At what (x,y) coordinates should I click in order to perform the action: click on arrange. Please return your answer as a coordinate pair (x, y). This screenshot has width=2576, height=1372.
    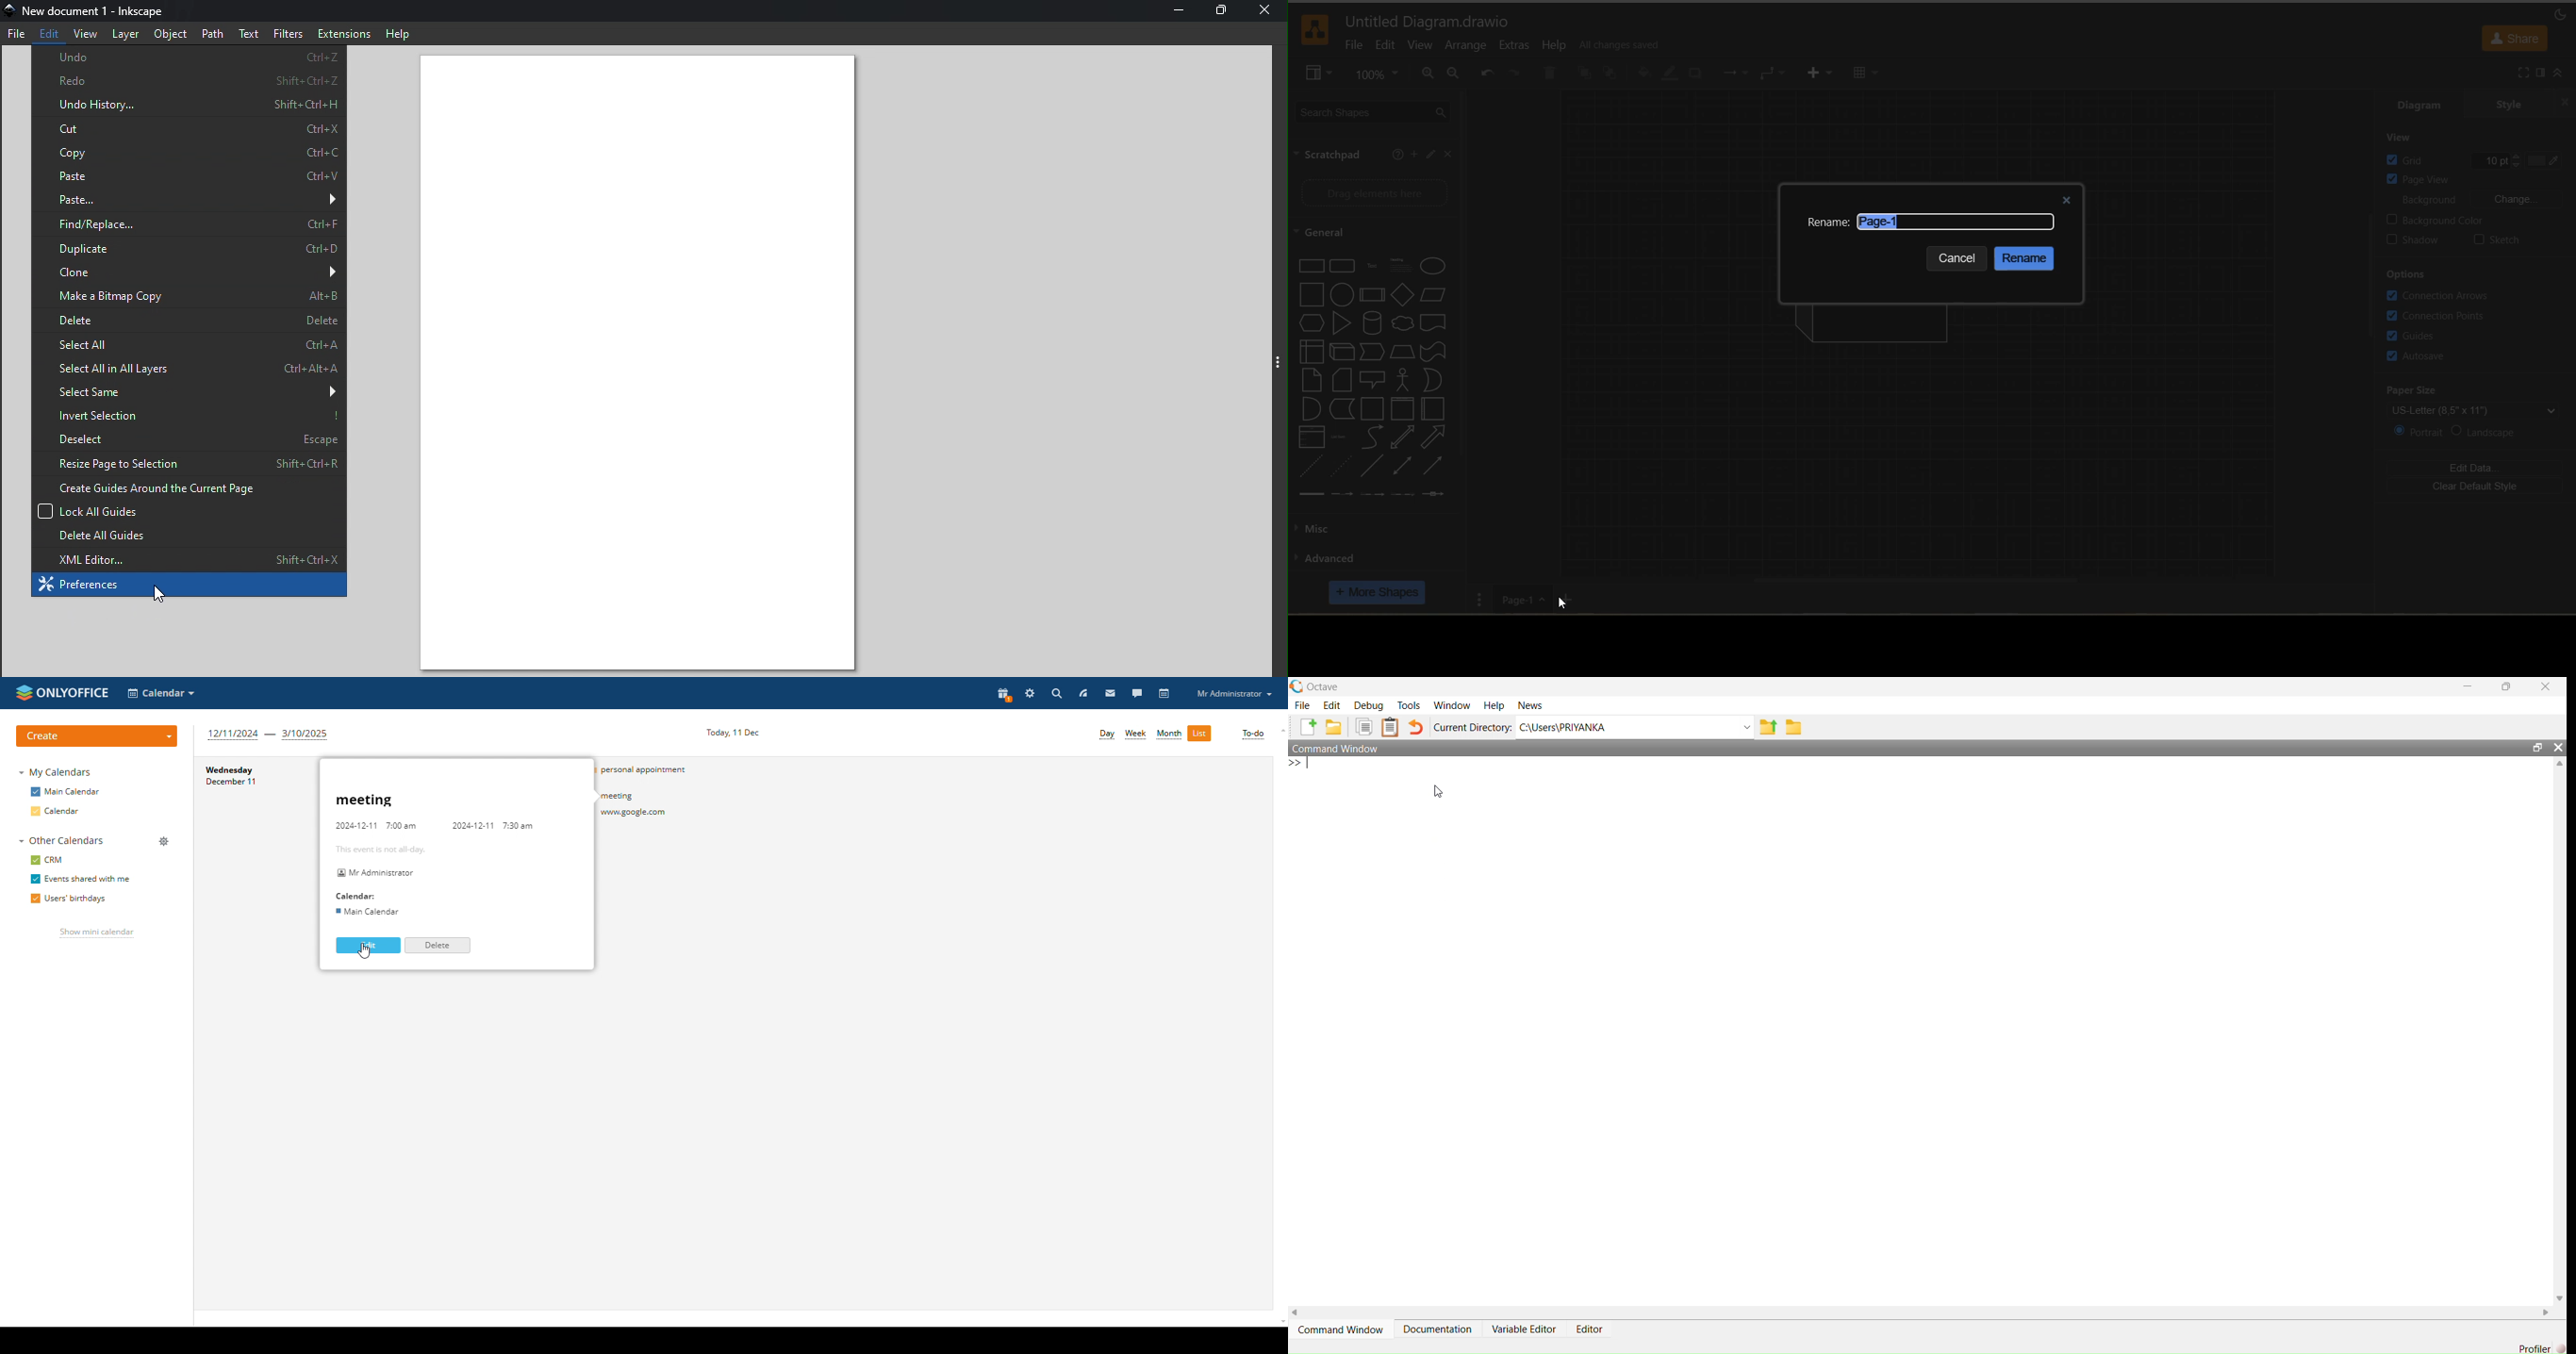
    Looking at the image, I should click on (1470, 47).